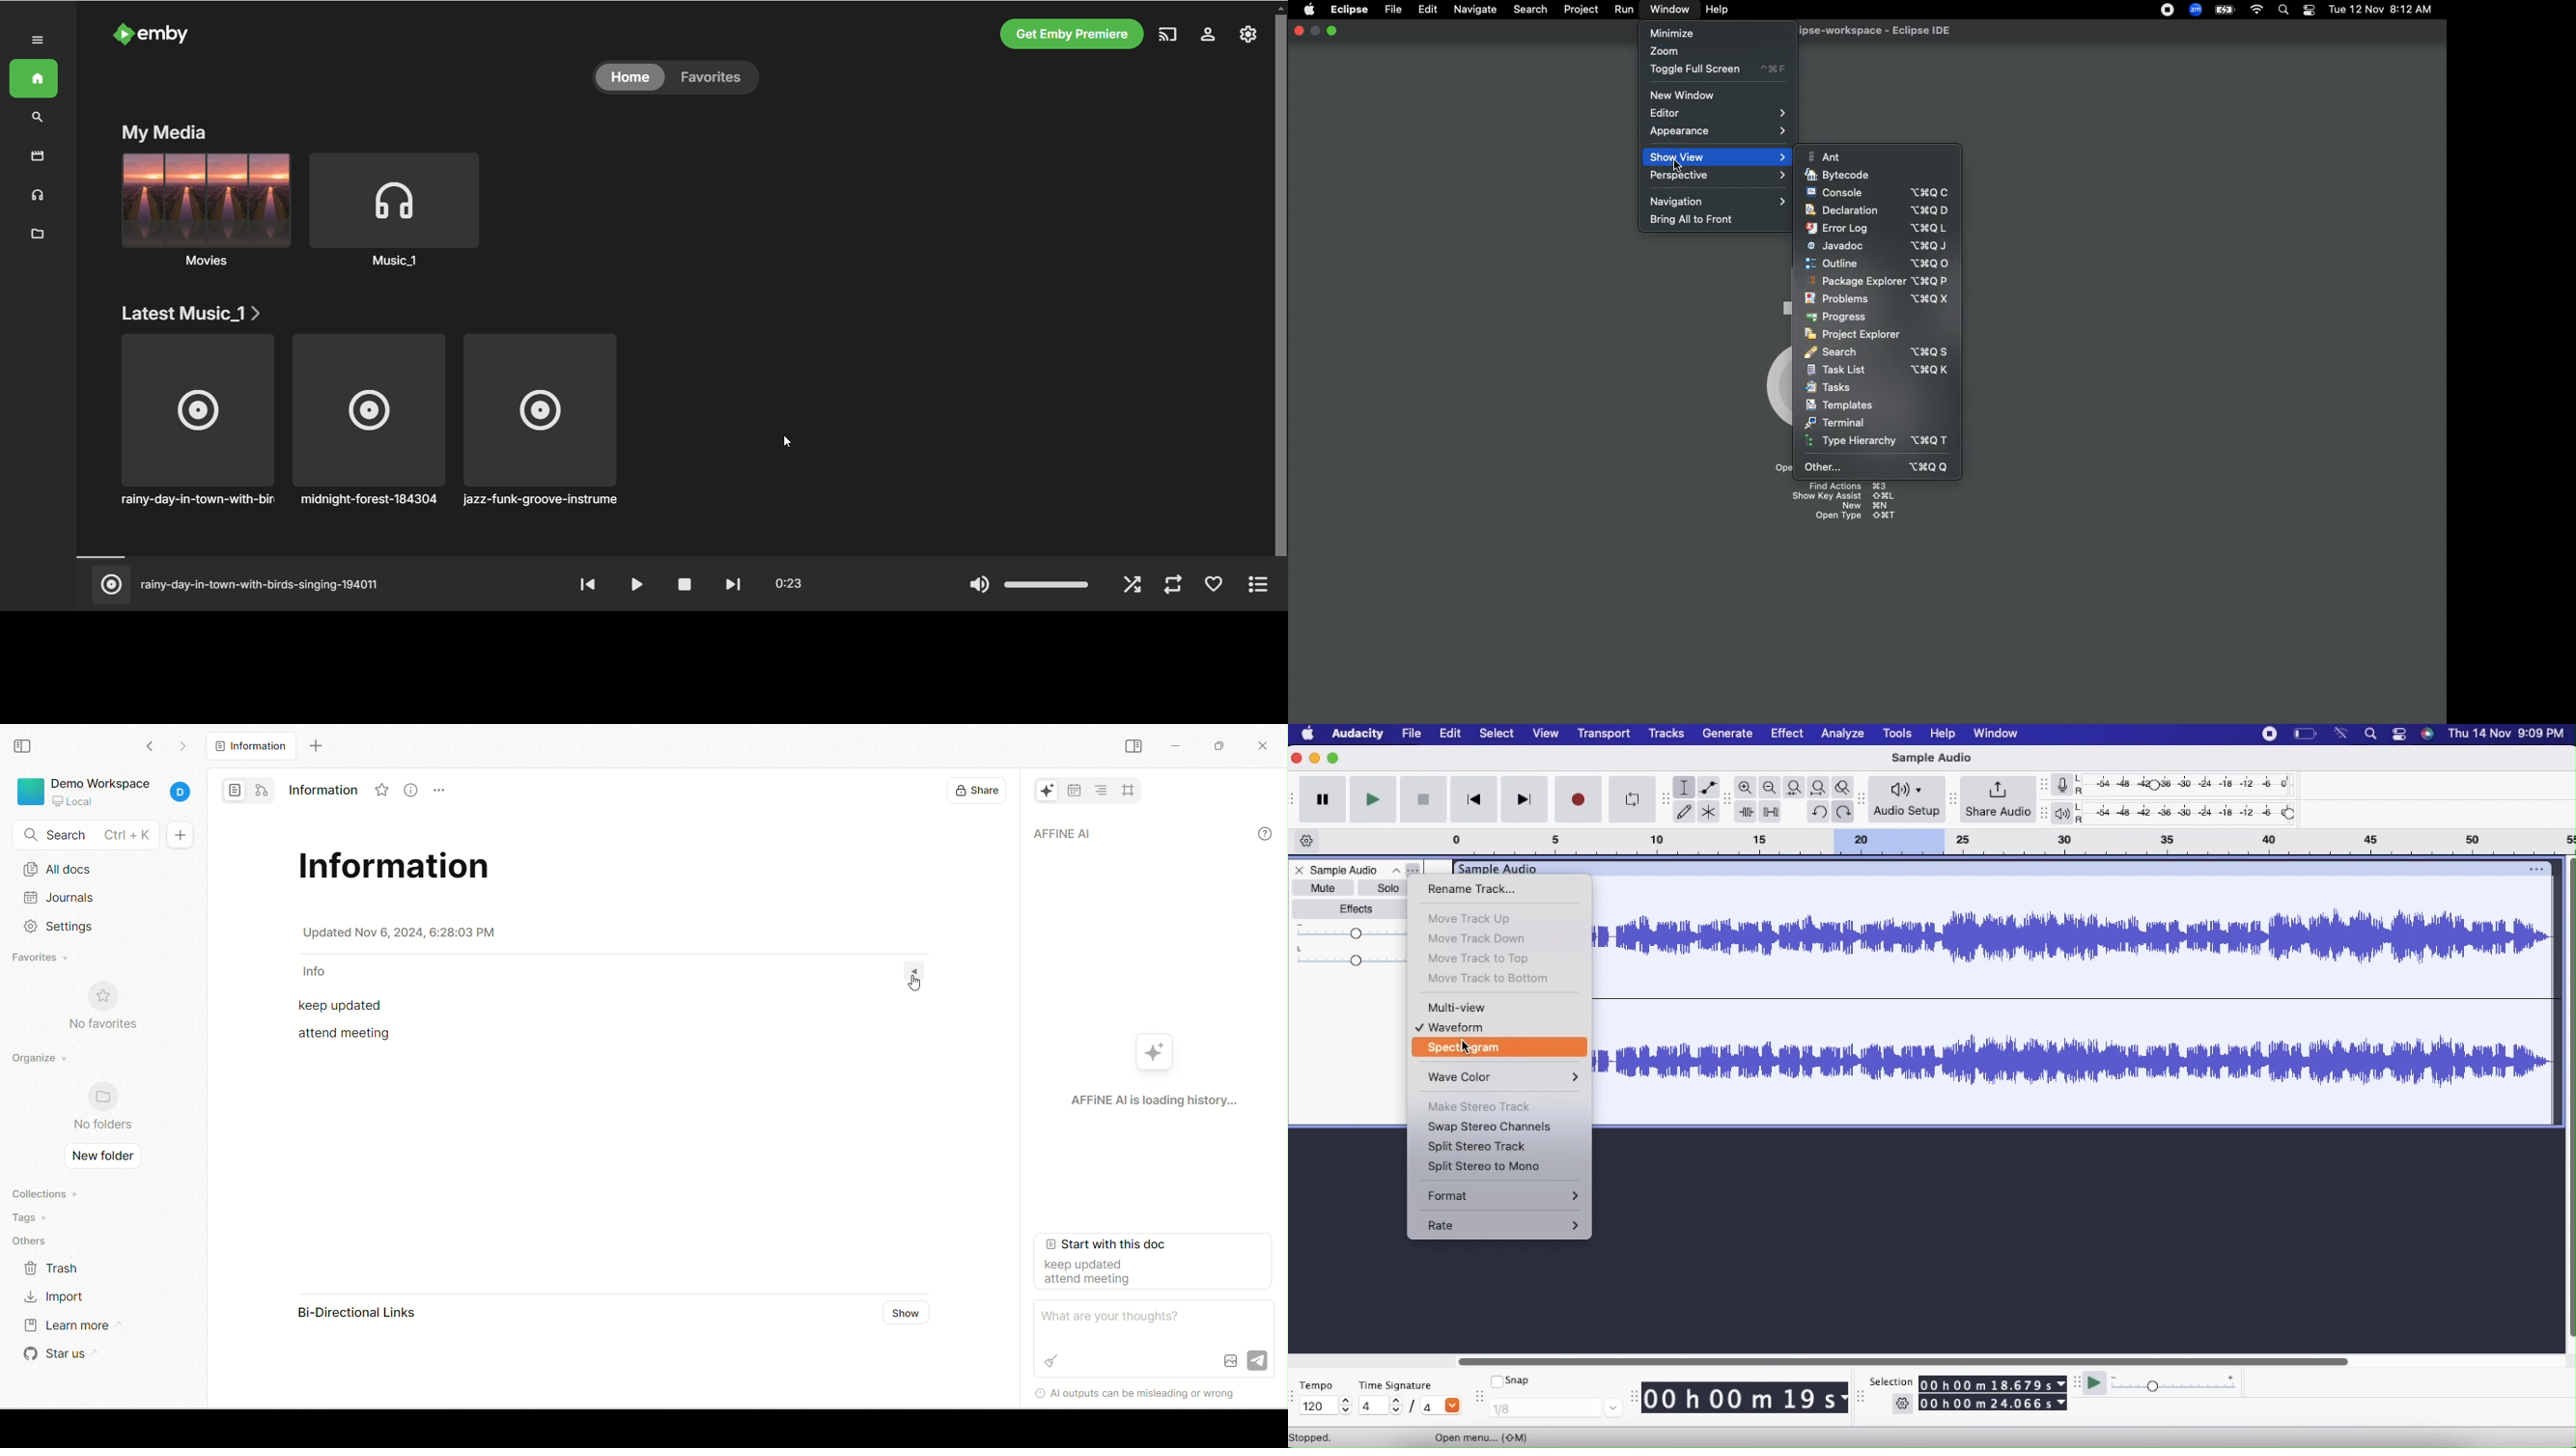  Describe the element at coordinates (1522, 1379) in the screenshot. I see `Snap` at that location.